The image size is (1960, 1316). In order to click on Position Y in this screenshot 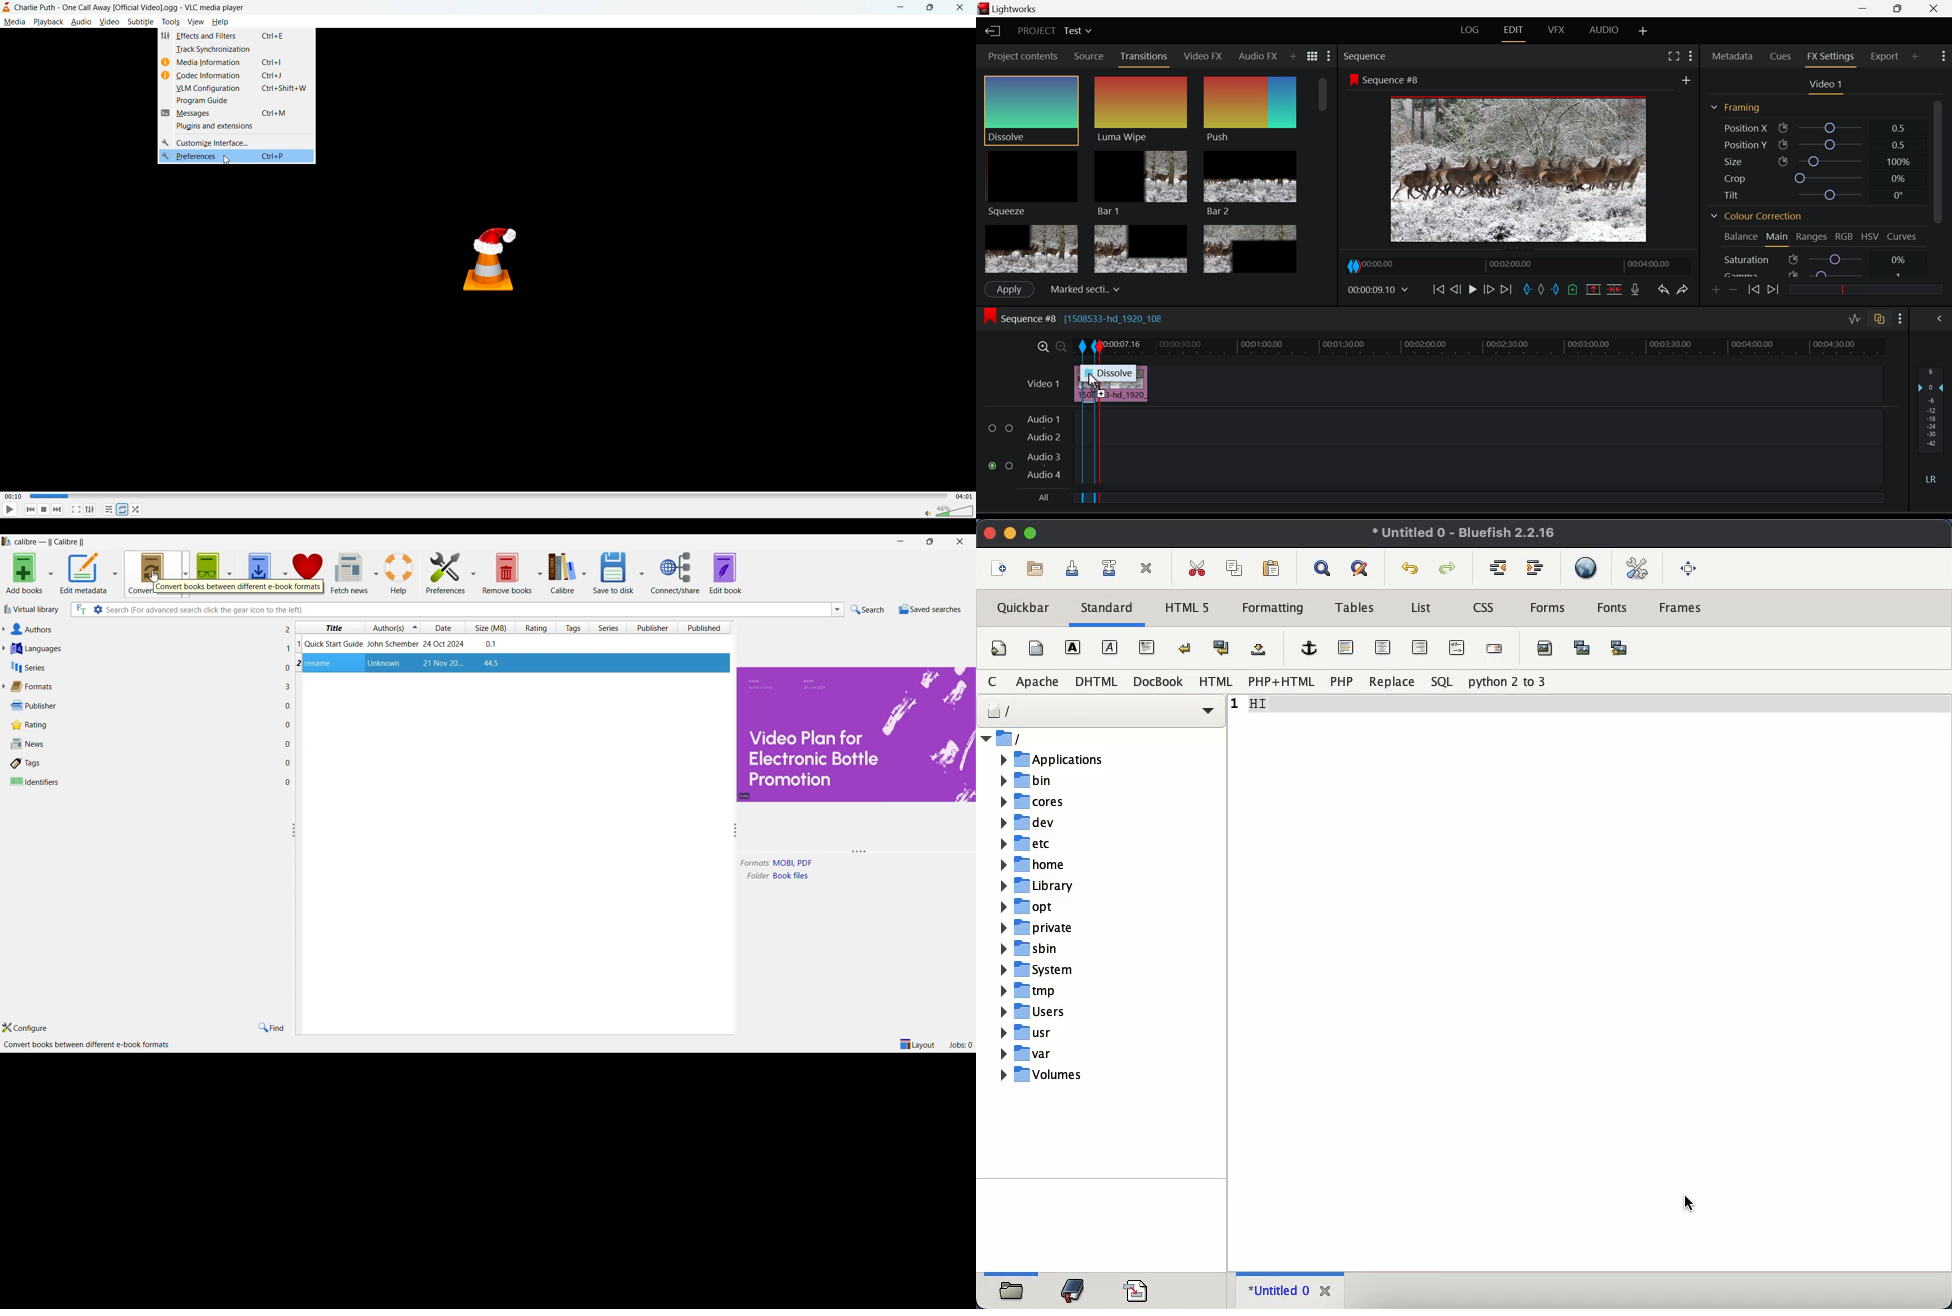, I will do `click(1812, 143)`.